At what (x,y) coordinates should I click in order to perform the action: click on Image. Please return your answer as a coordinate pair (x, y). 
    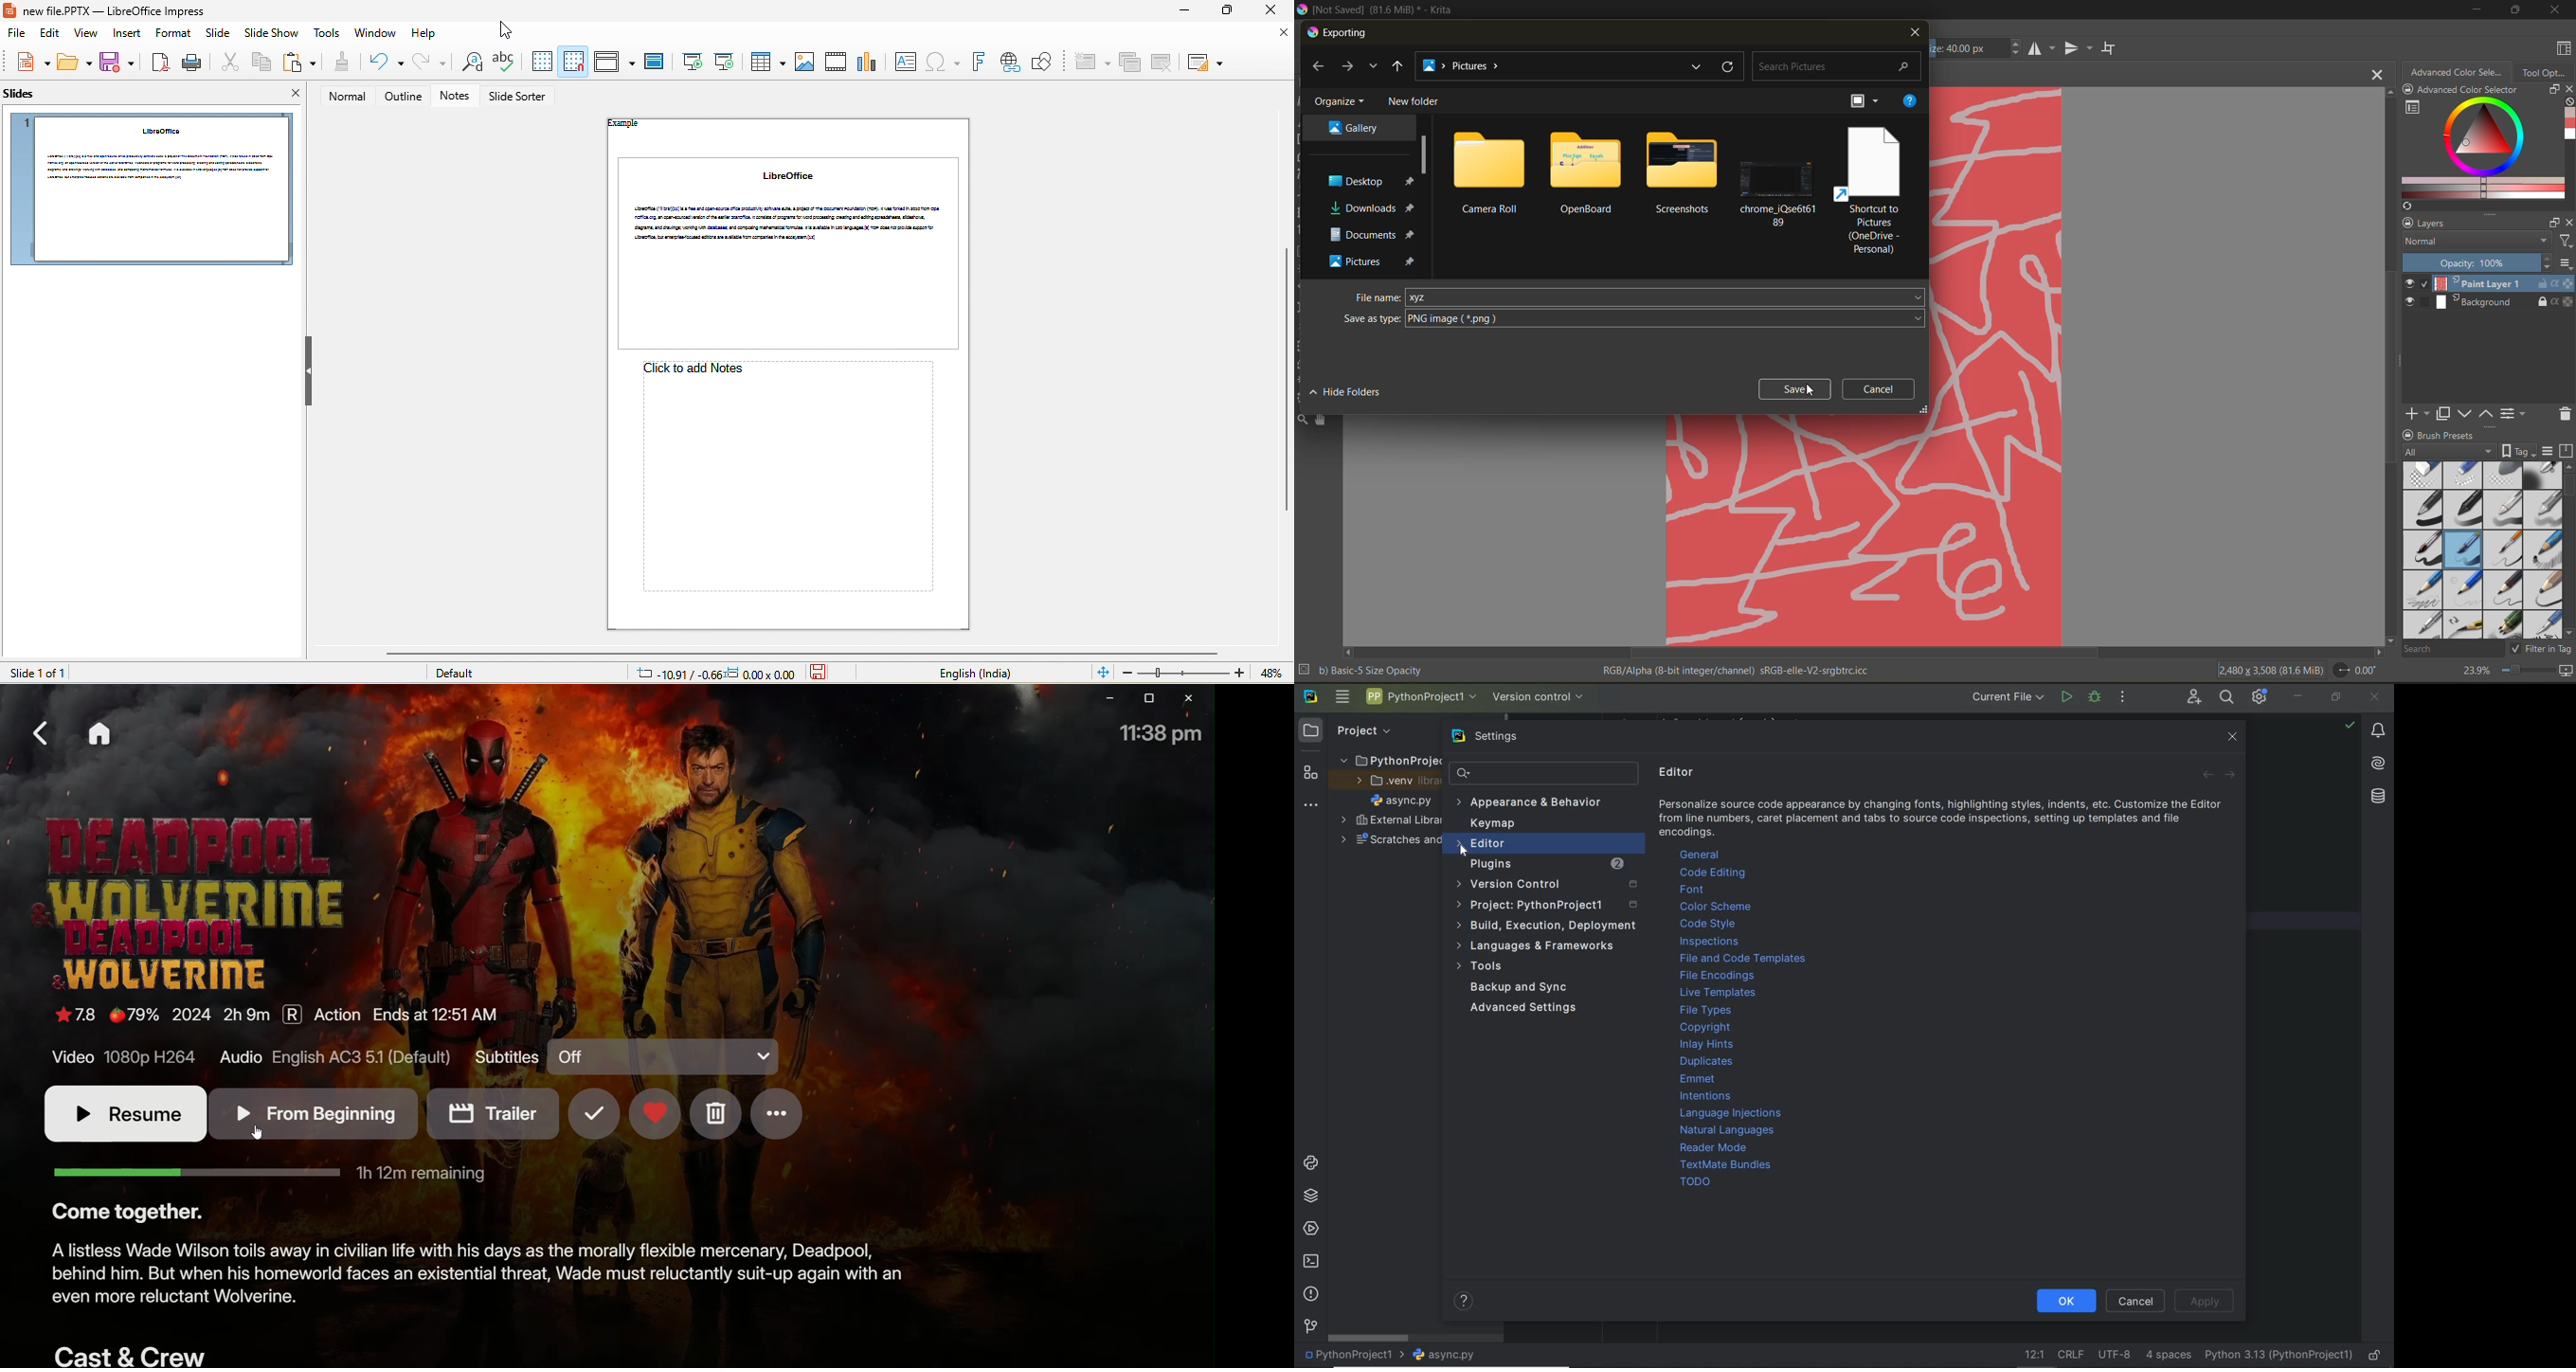
    Looking at the image, I should click on (1997, 365).